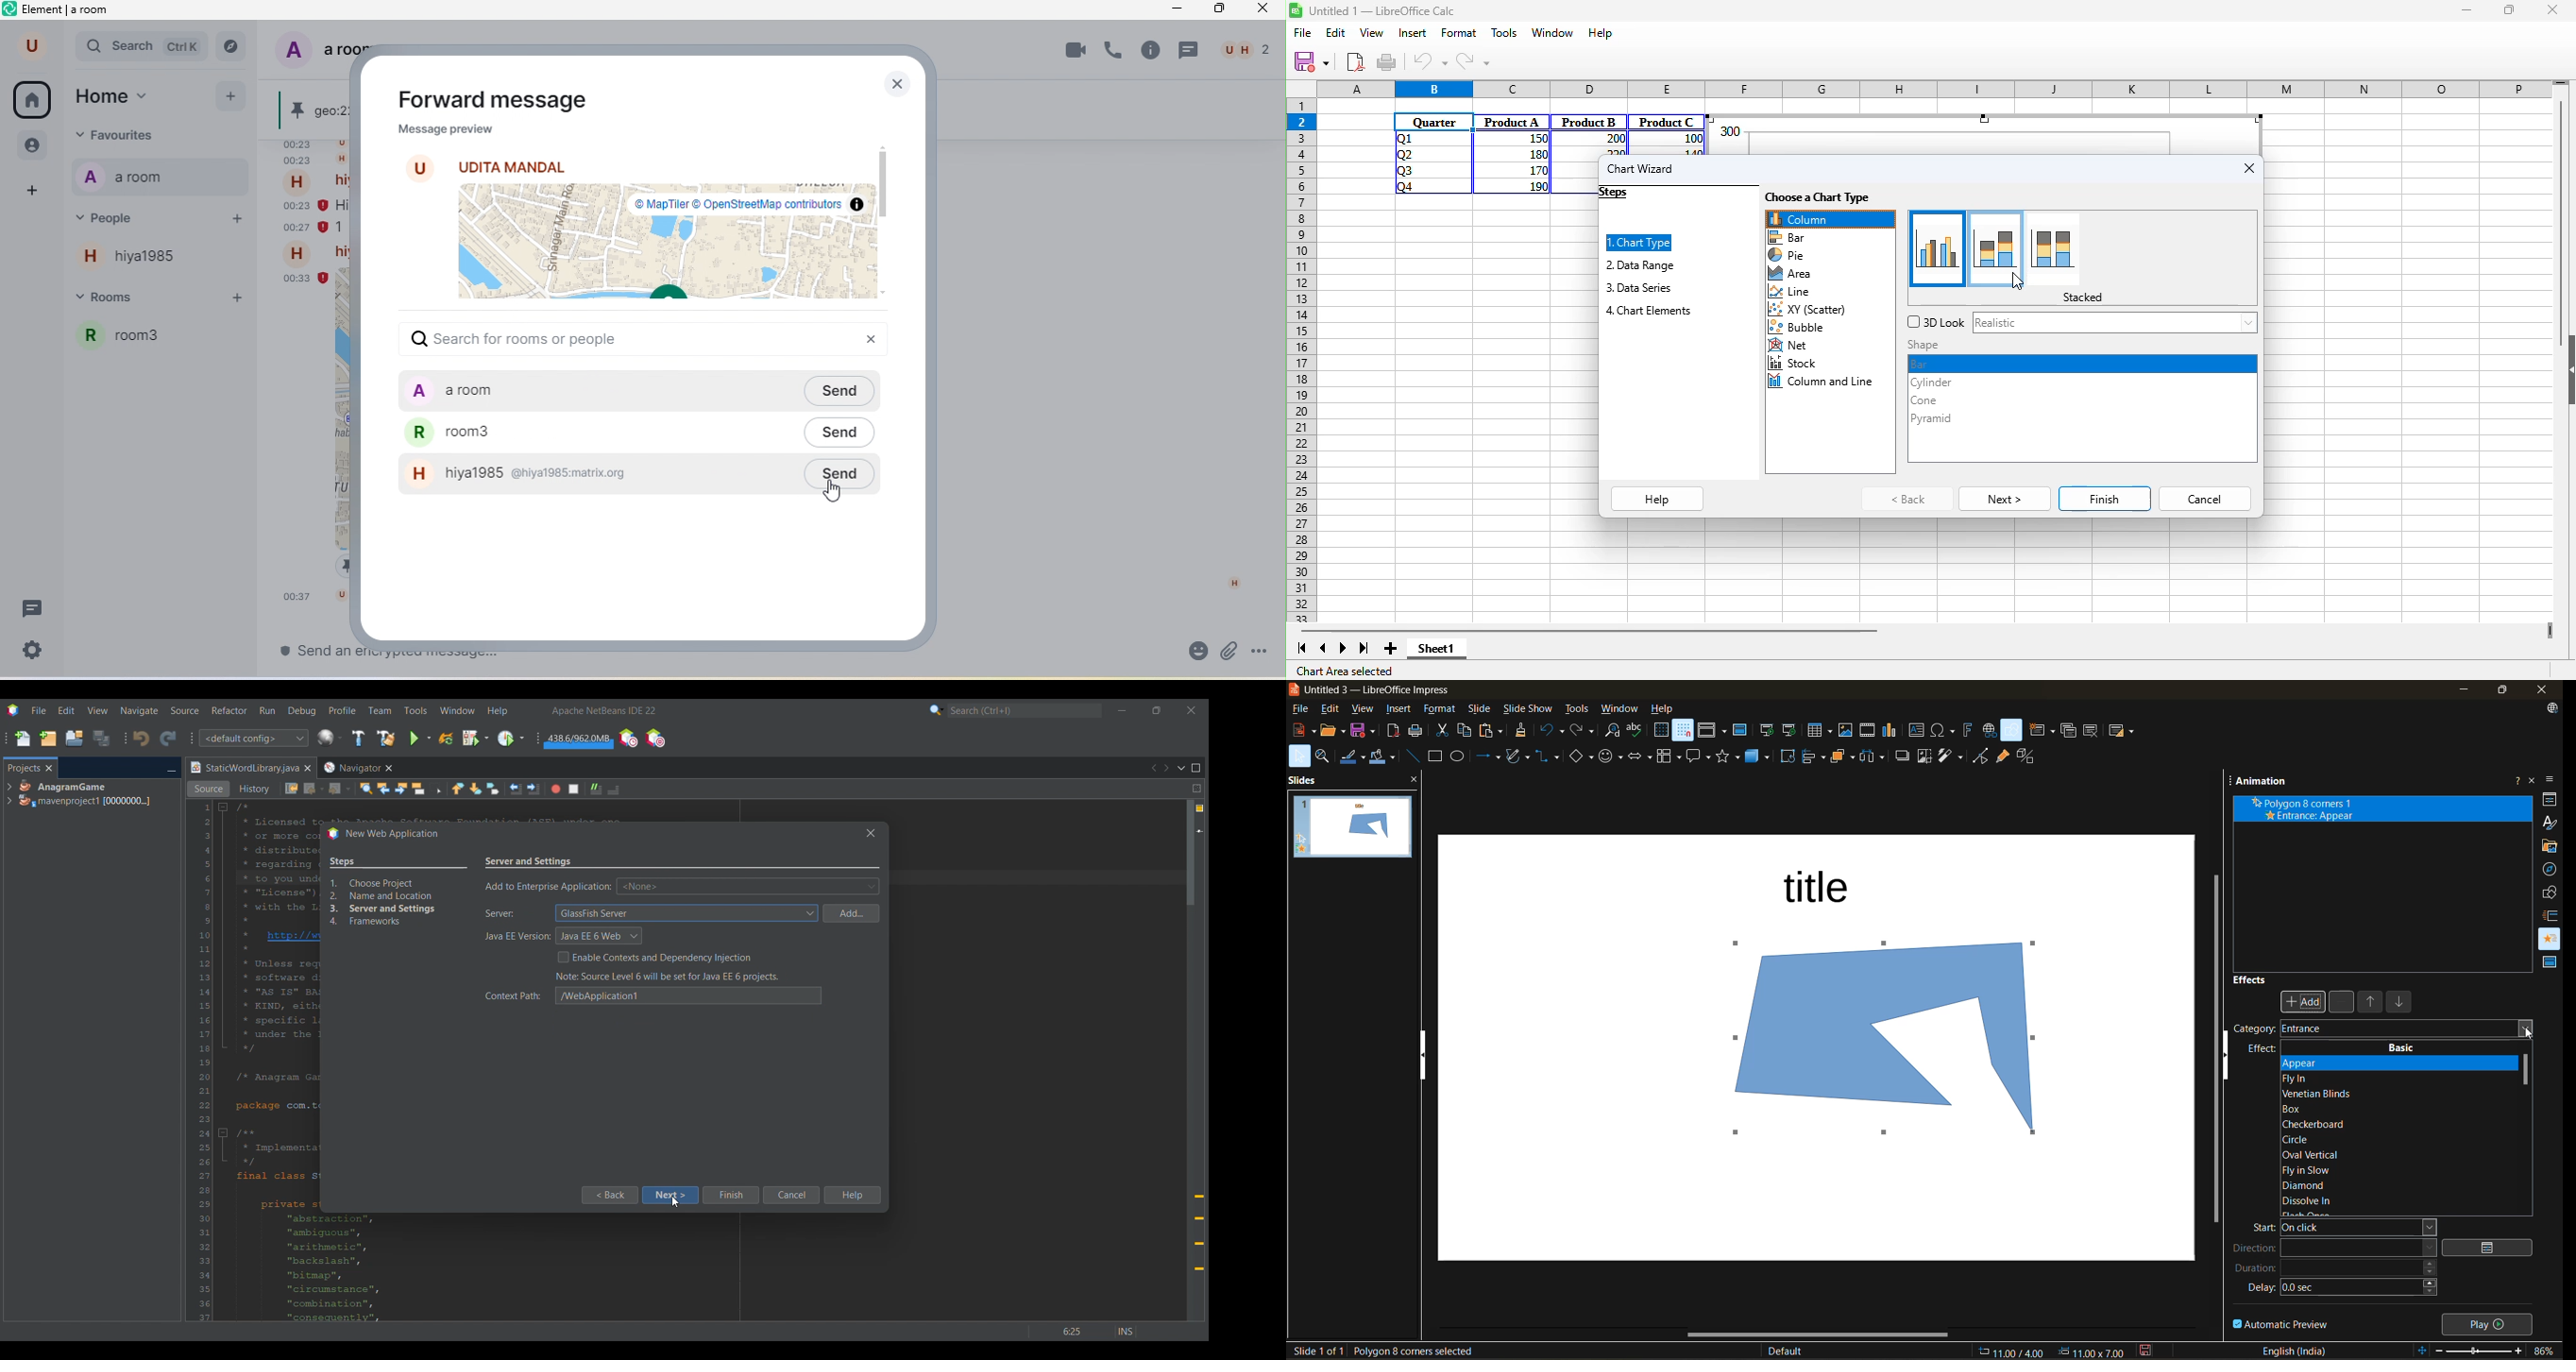 This screenshot has height=1372, width=2576. What do you see at coordinates (2548, 890) in the screenshot?
I see `shapes` at bounding box center [2548, 890].